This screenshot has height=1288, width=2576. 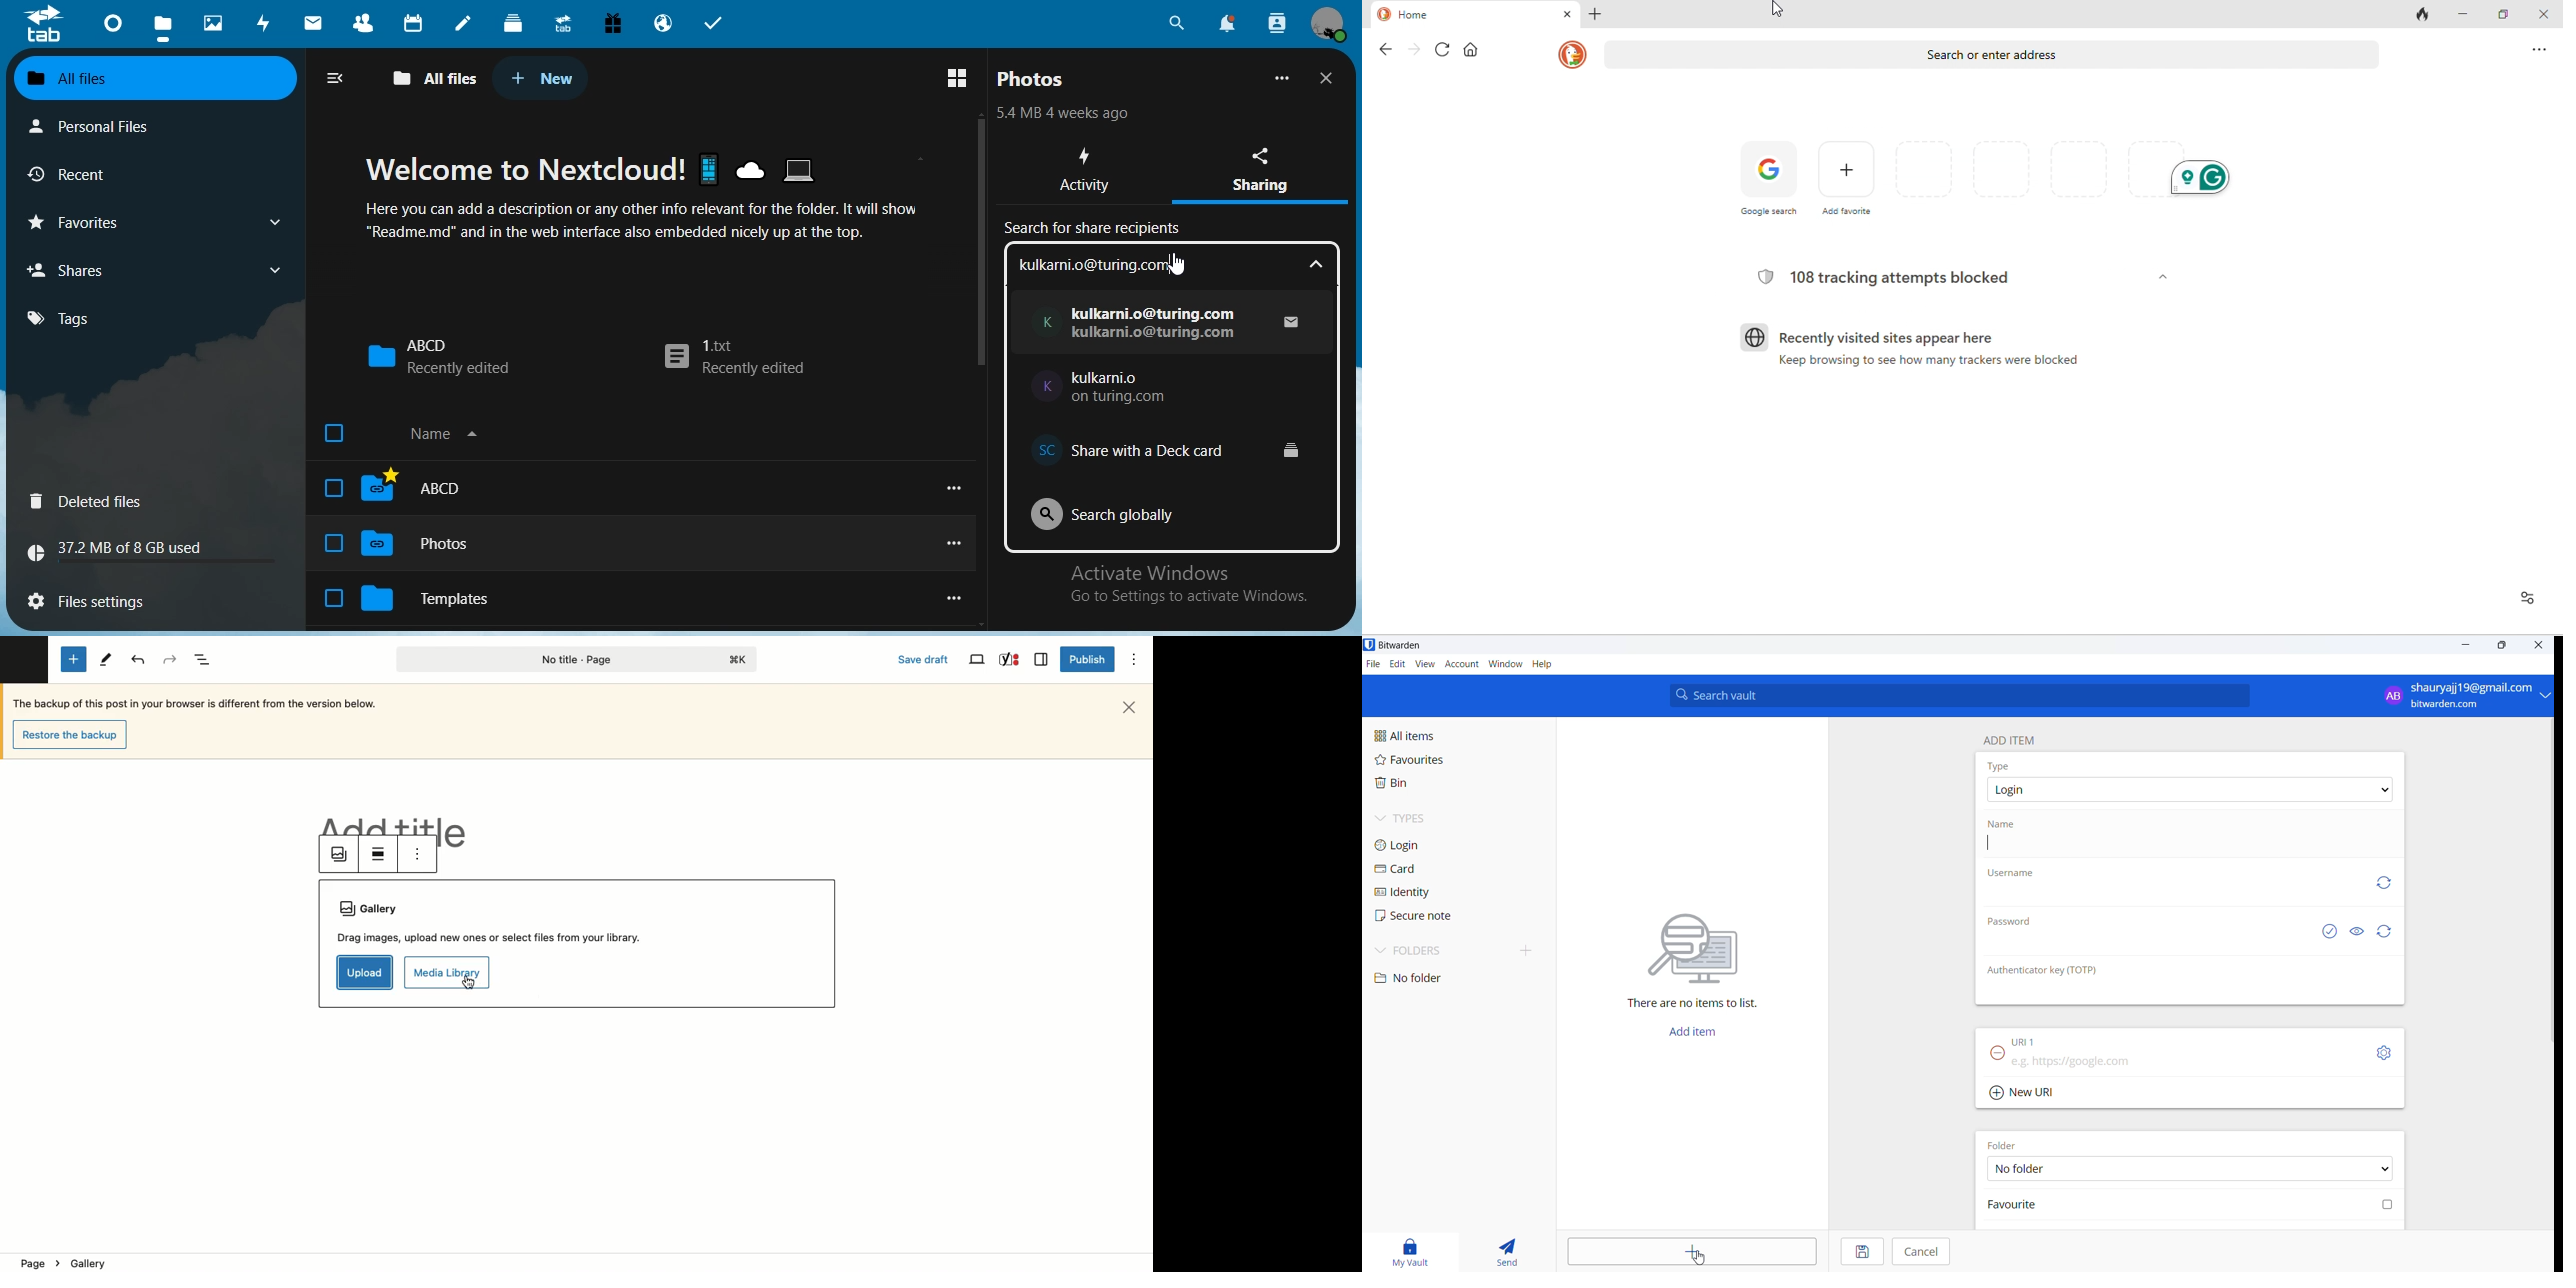 What do you see at coordinates (154, 269) in the screenshot?
I see `shares` at bounding box center [154, 269].